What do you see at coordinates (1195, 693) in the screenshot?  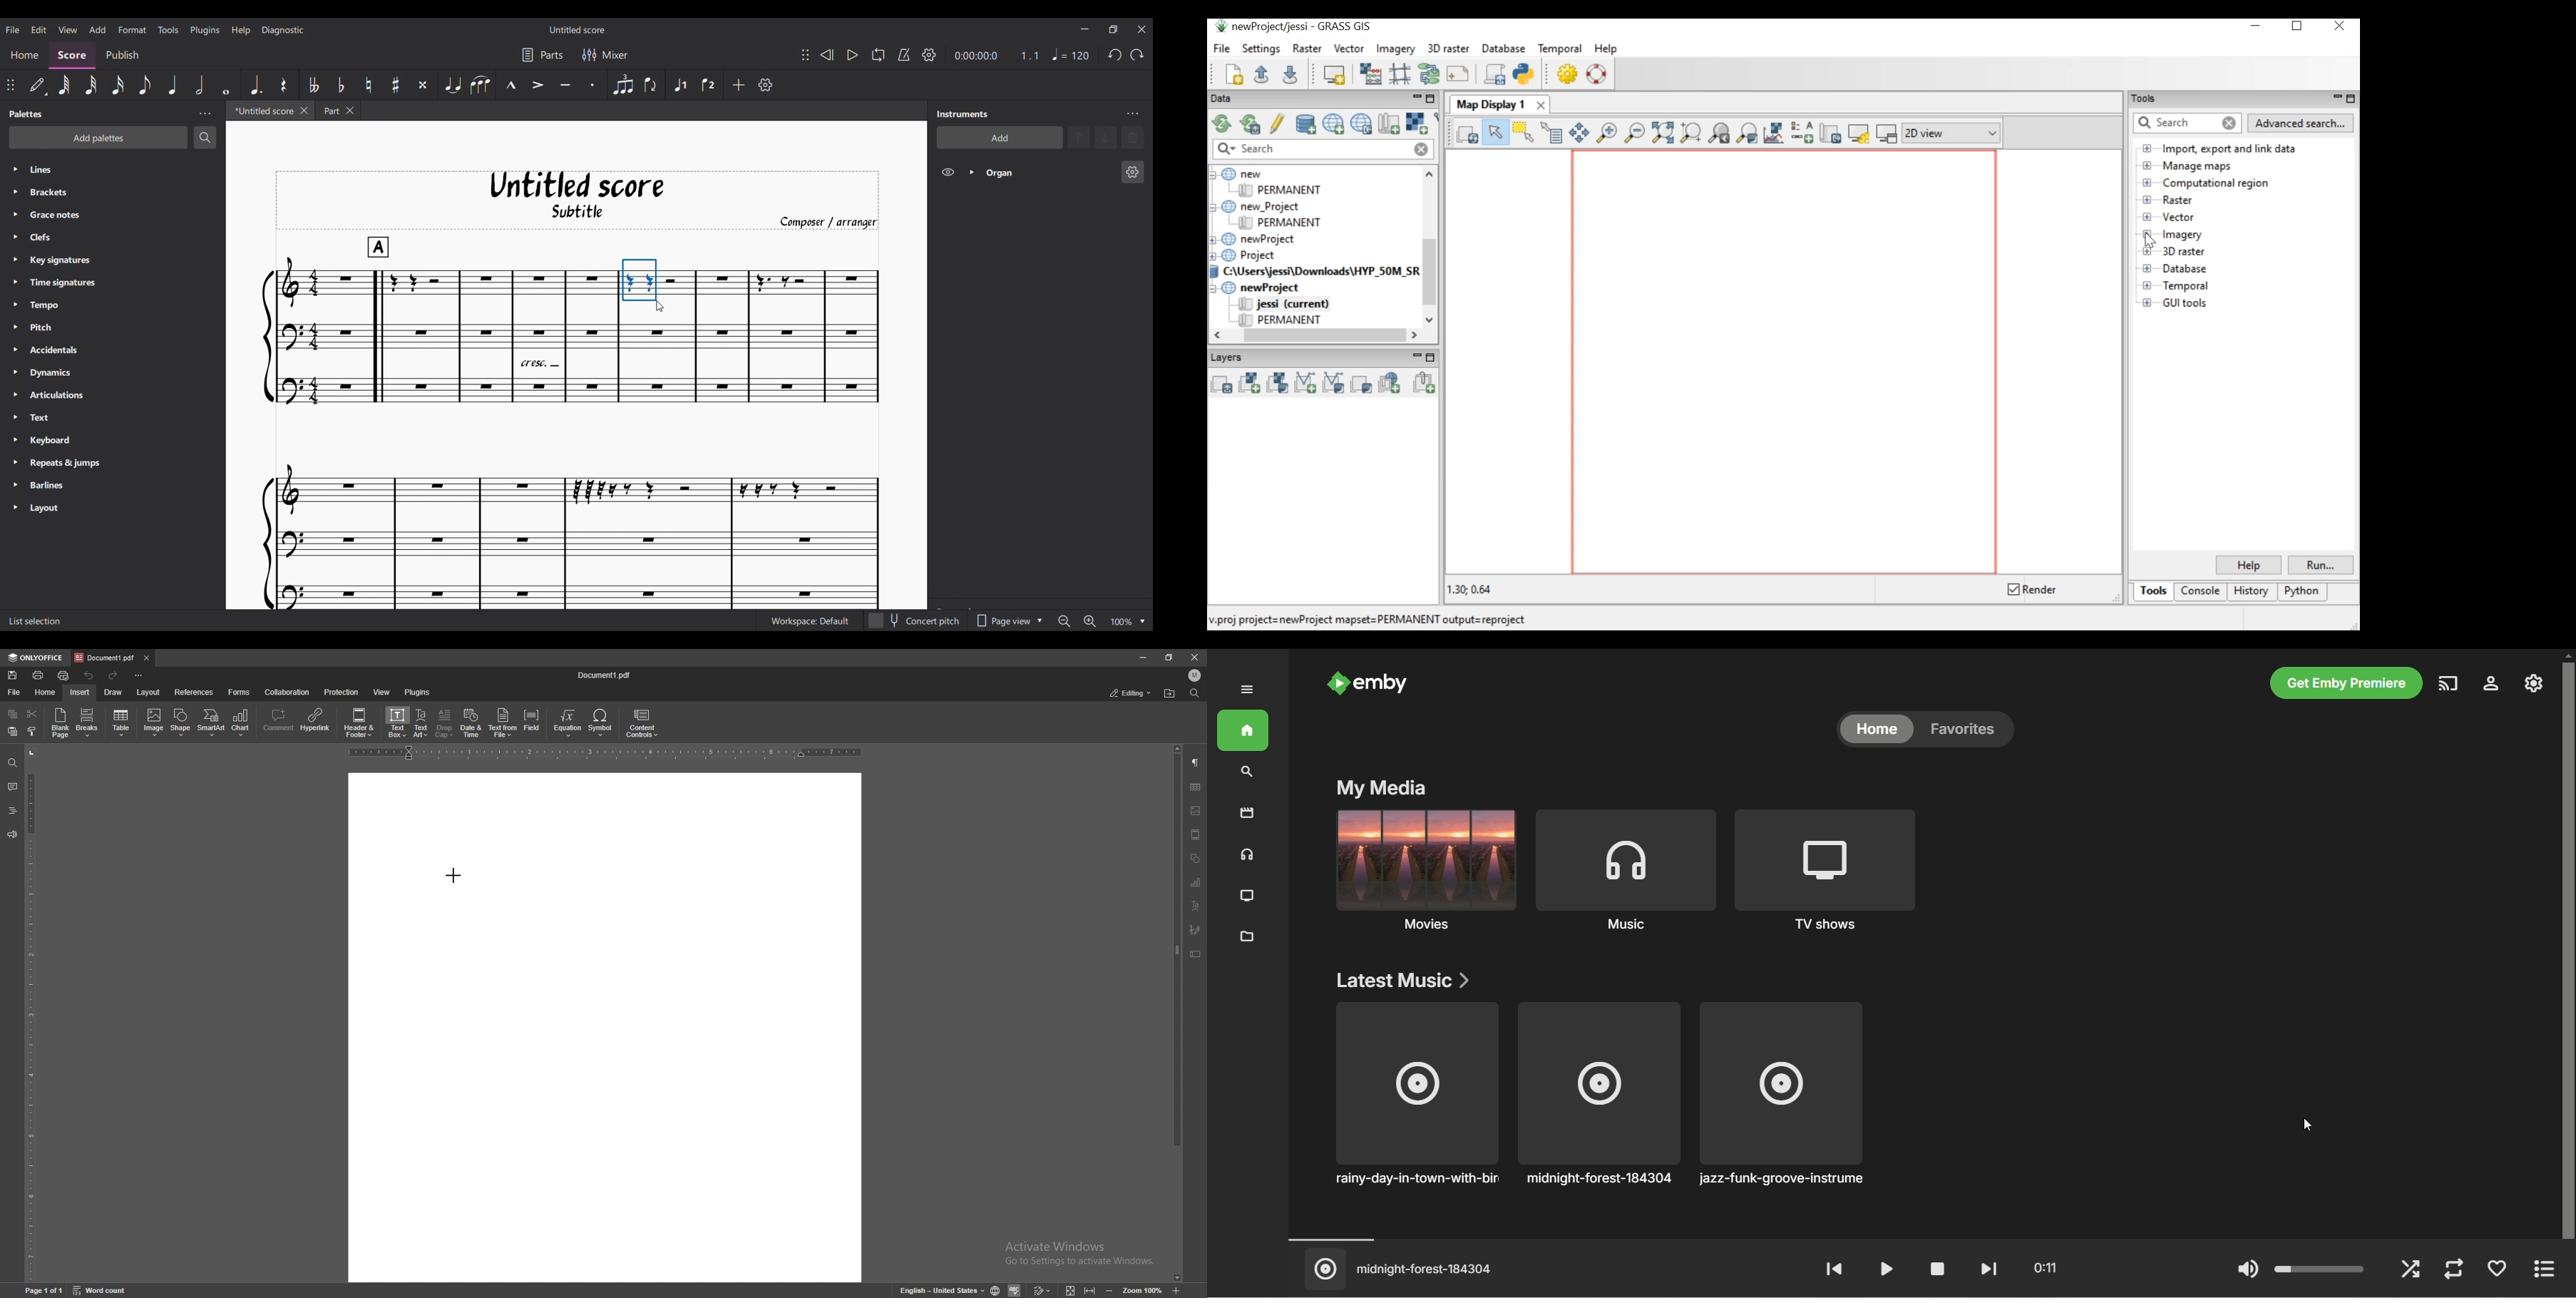 I see `find` at bounding box center [1195, 693].